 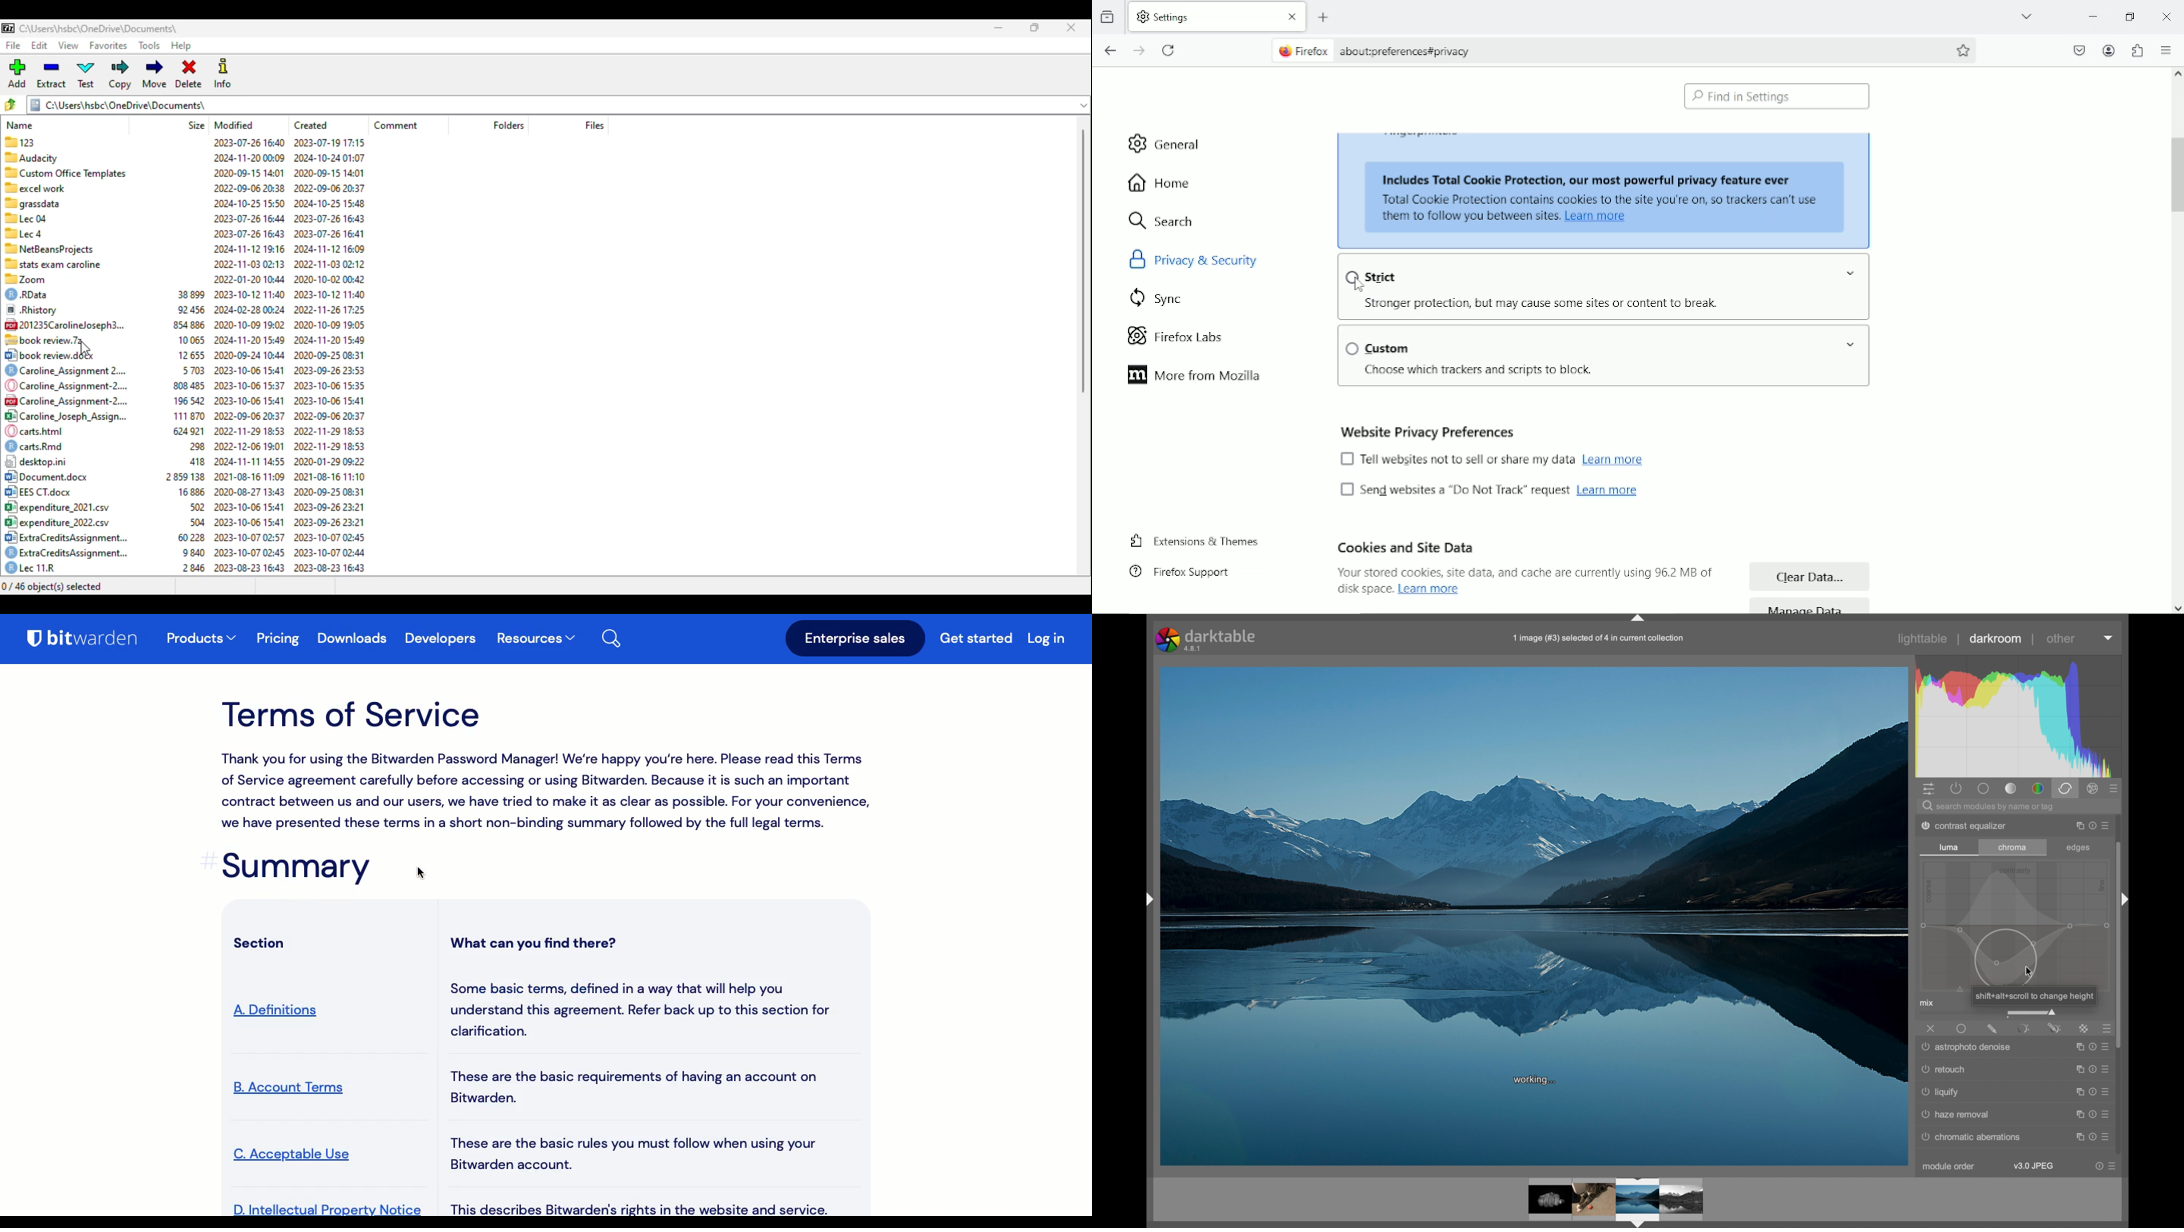 What do you see at coordinates (185, 277) in the screenshot?
I see `88 Zoom 2022-01-20 10:44 2020-10-02 00:42` at bounding box center [185, 277].